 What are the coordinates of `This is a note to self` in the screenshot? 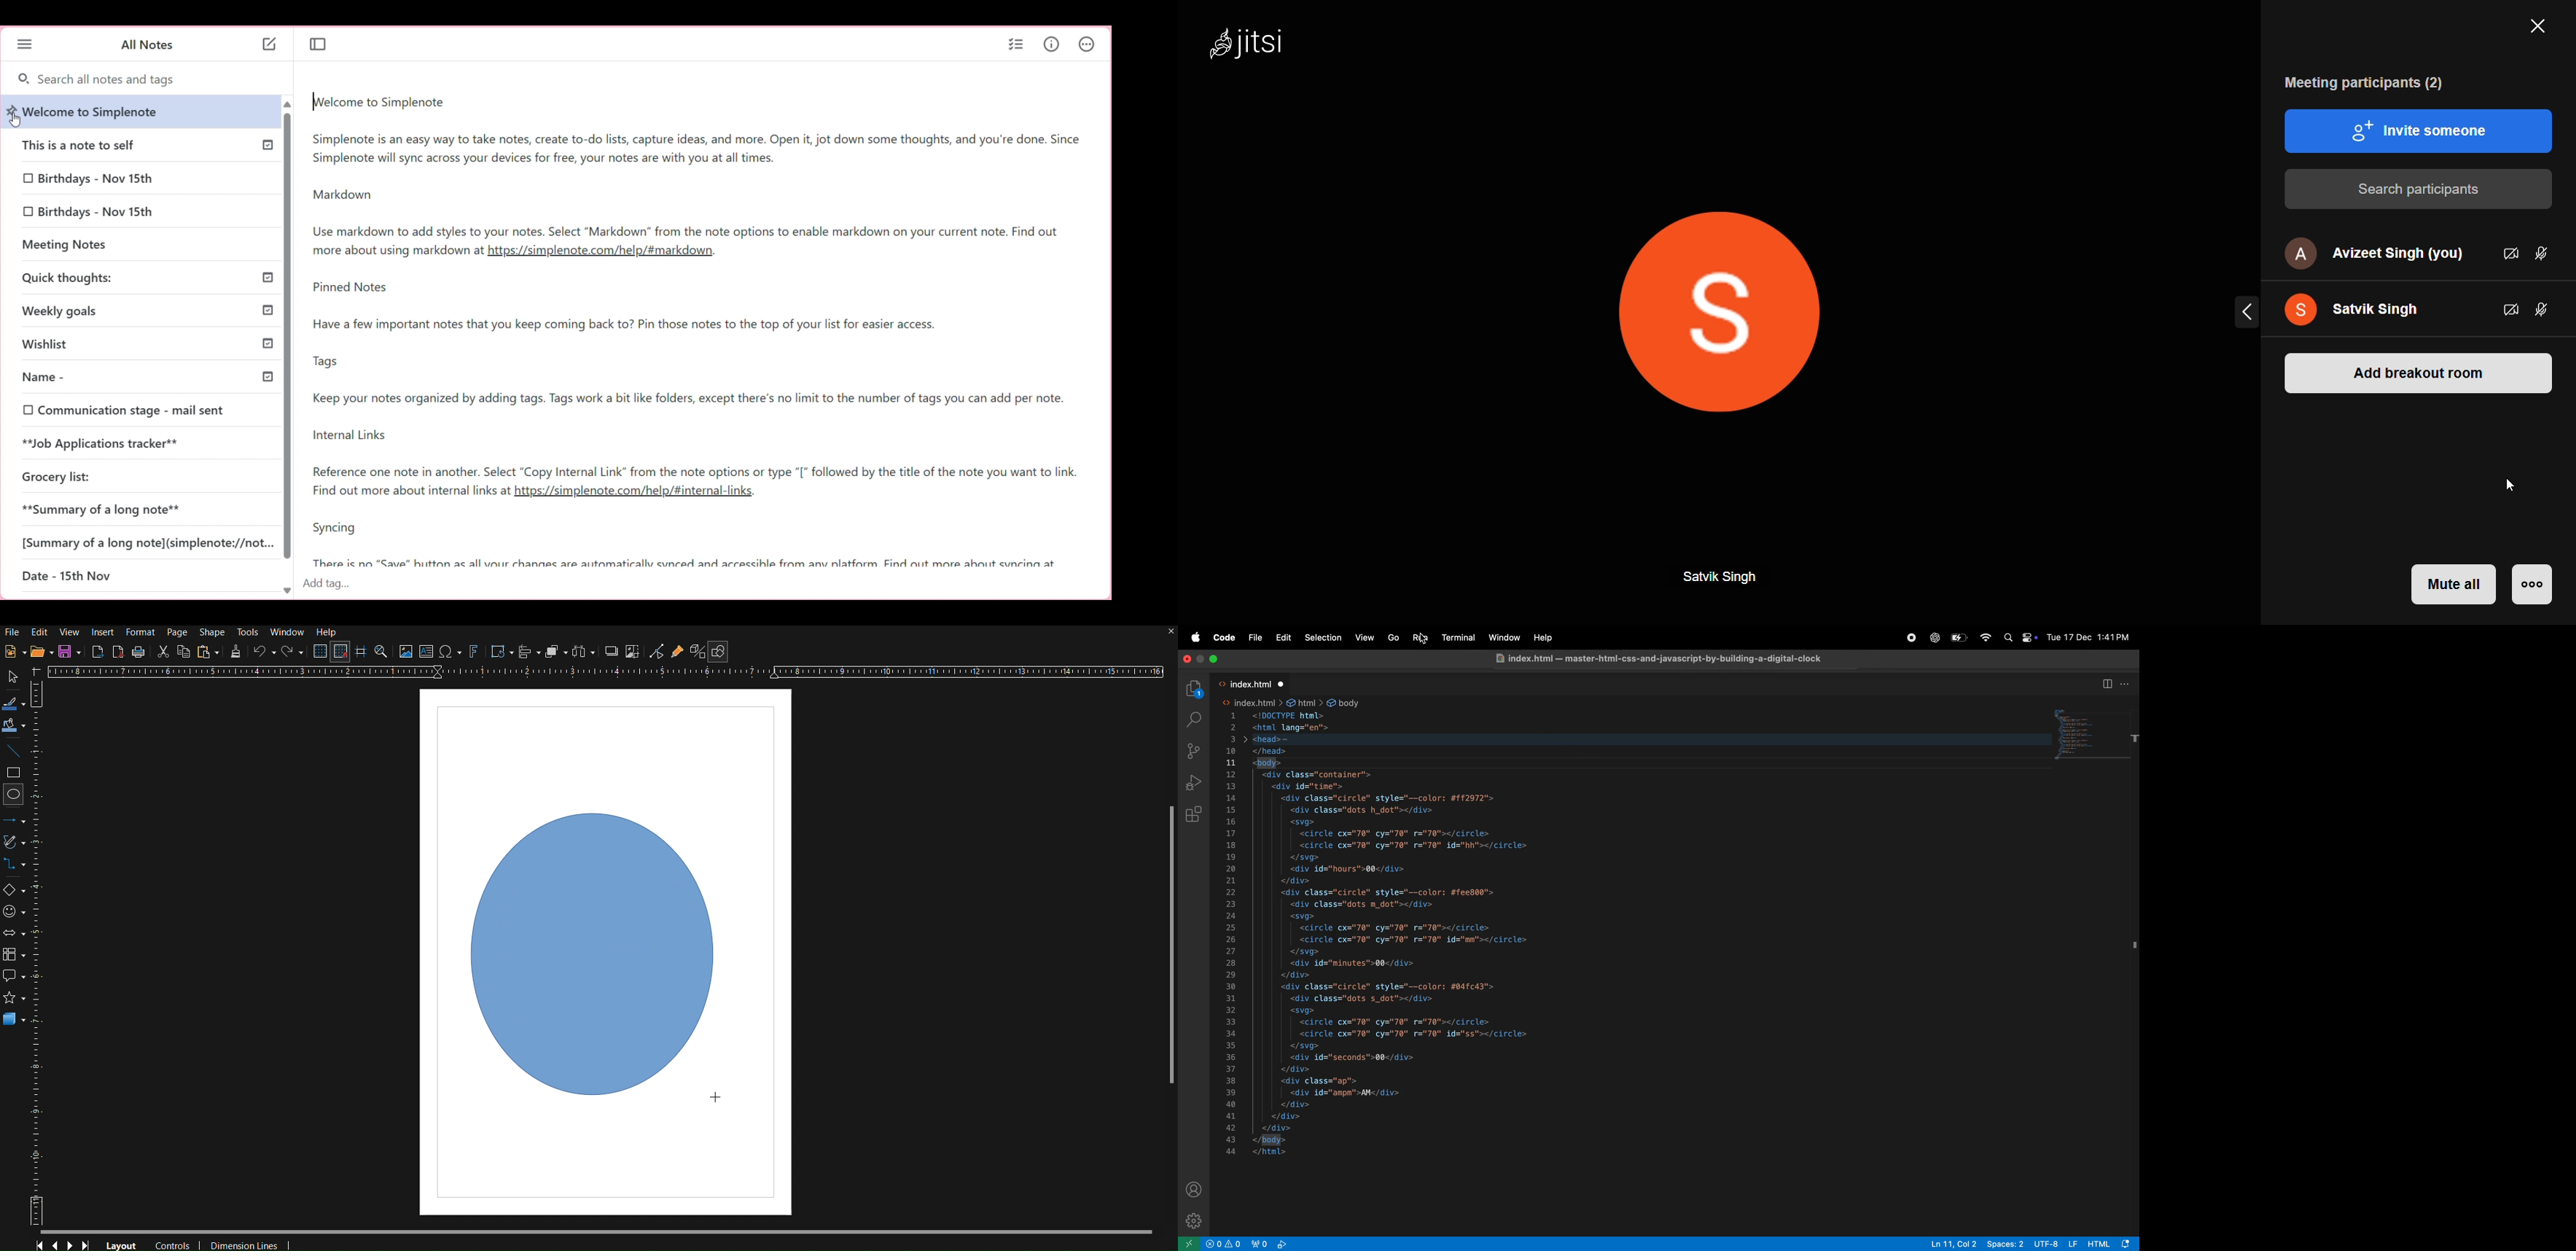 It's located at (102, 144).